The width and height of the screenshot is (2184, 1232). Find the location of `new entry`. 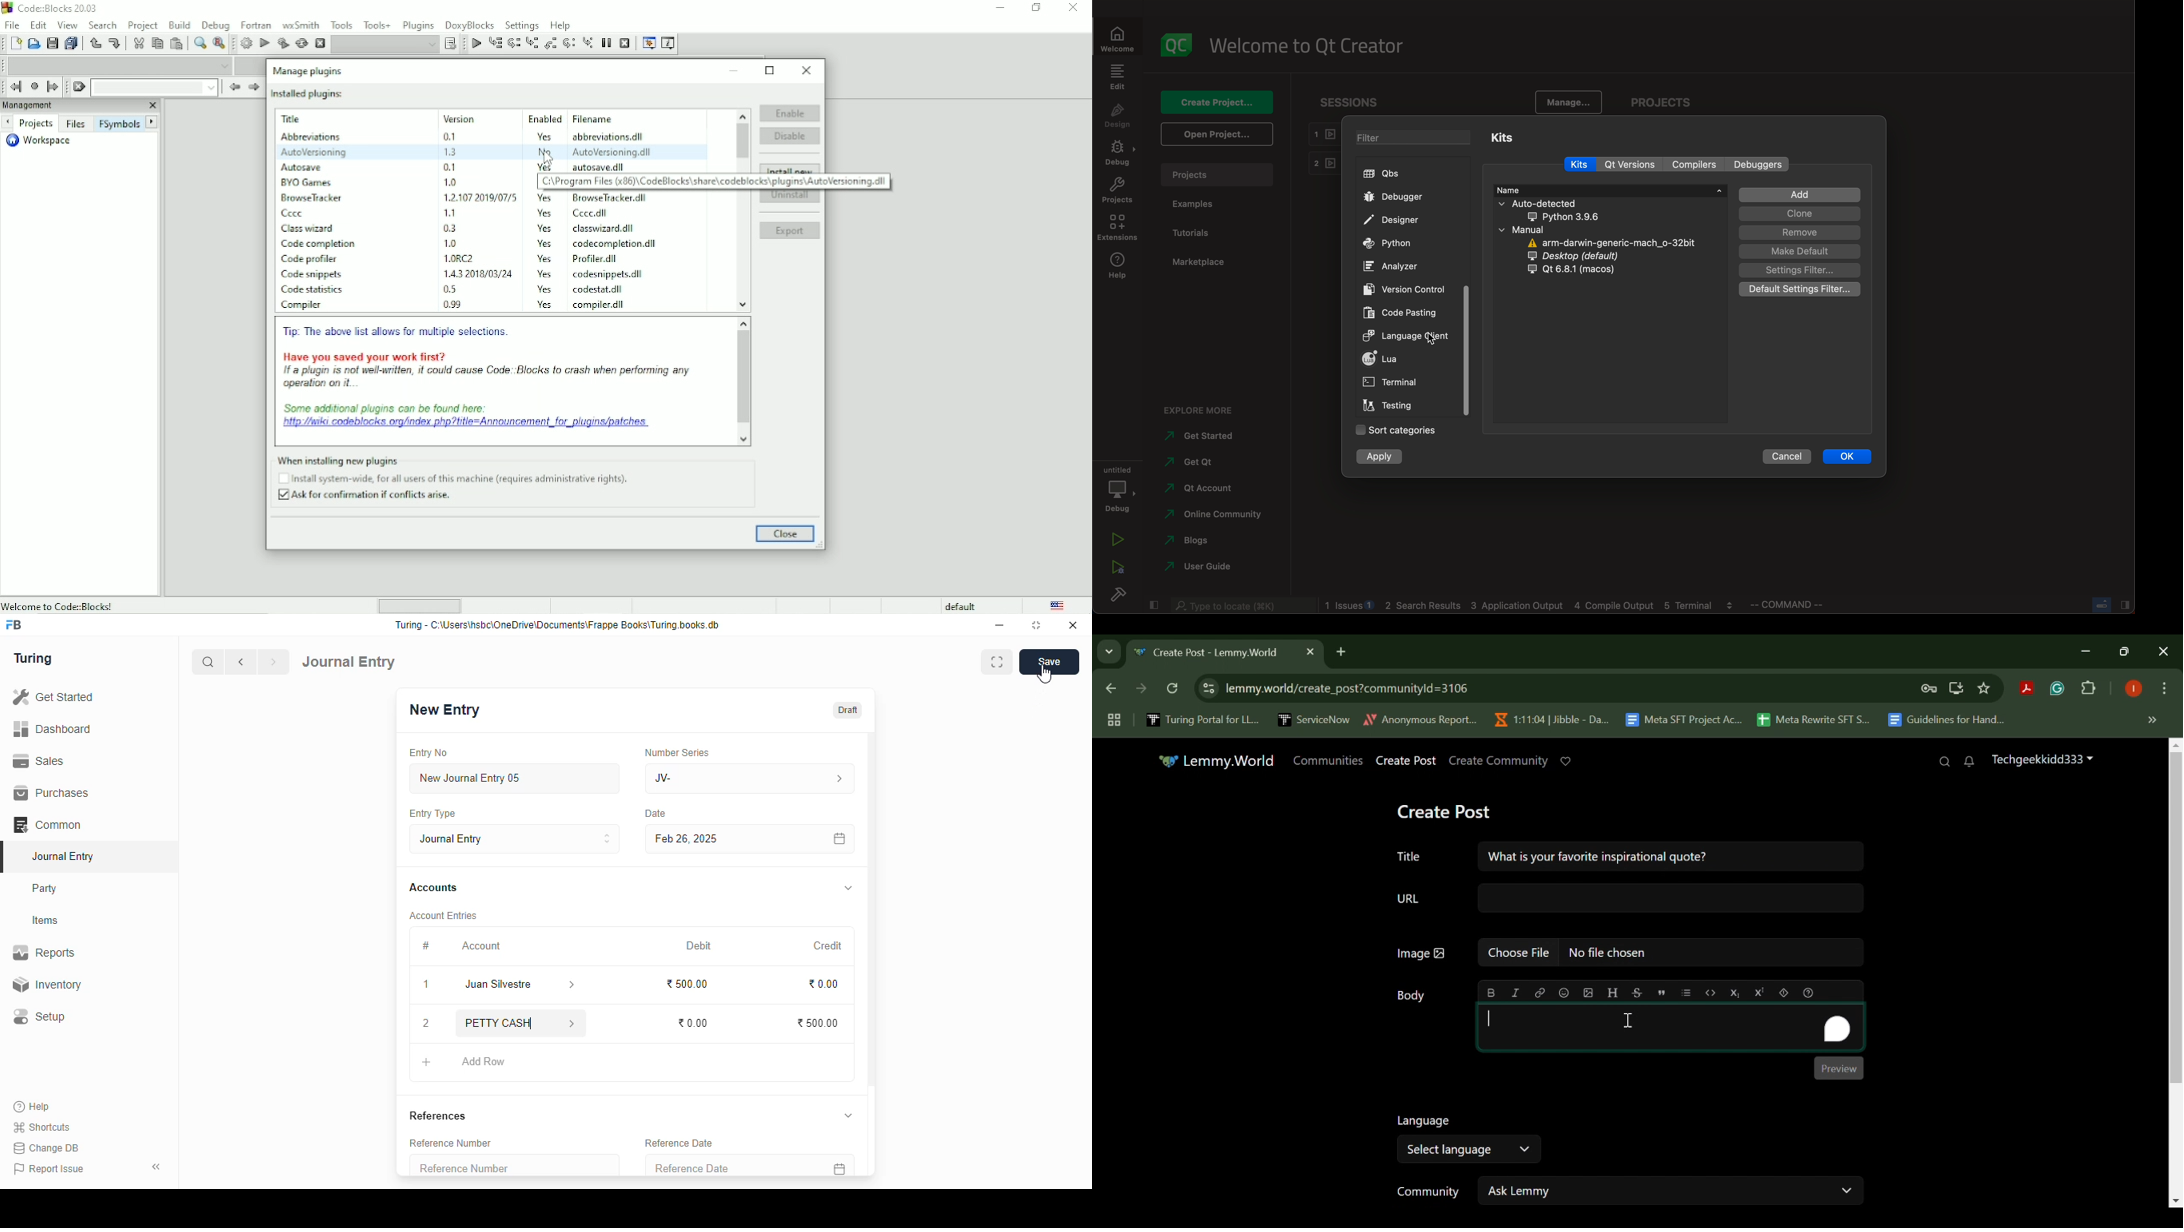

new entry is located at coordinates (444, 710).